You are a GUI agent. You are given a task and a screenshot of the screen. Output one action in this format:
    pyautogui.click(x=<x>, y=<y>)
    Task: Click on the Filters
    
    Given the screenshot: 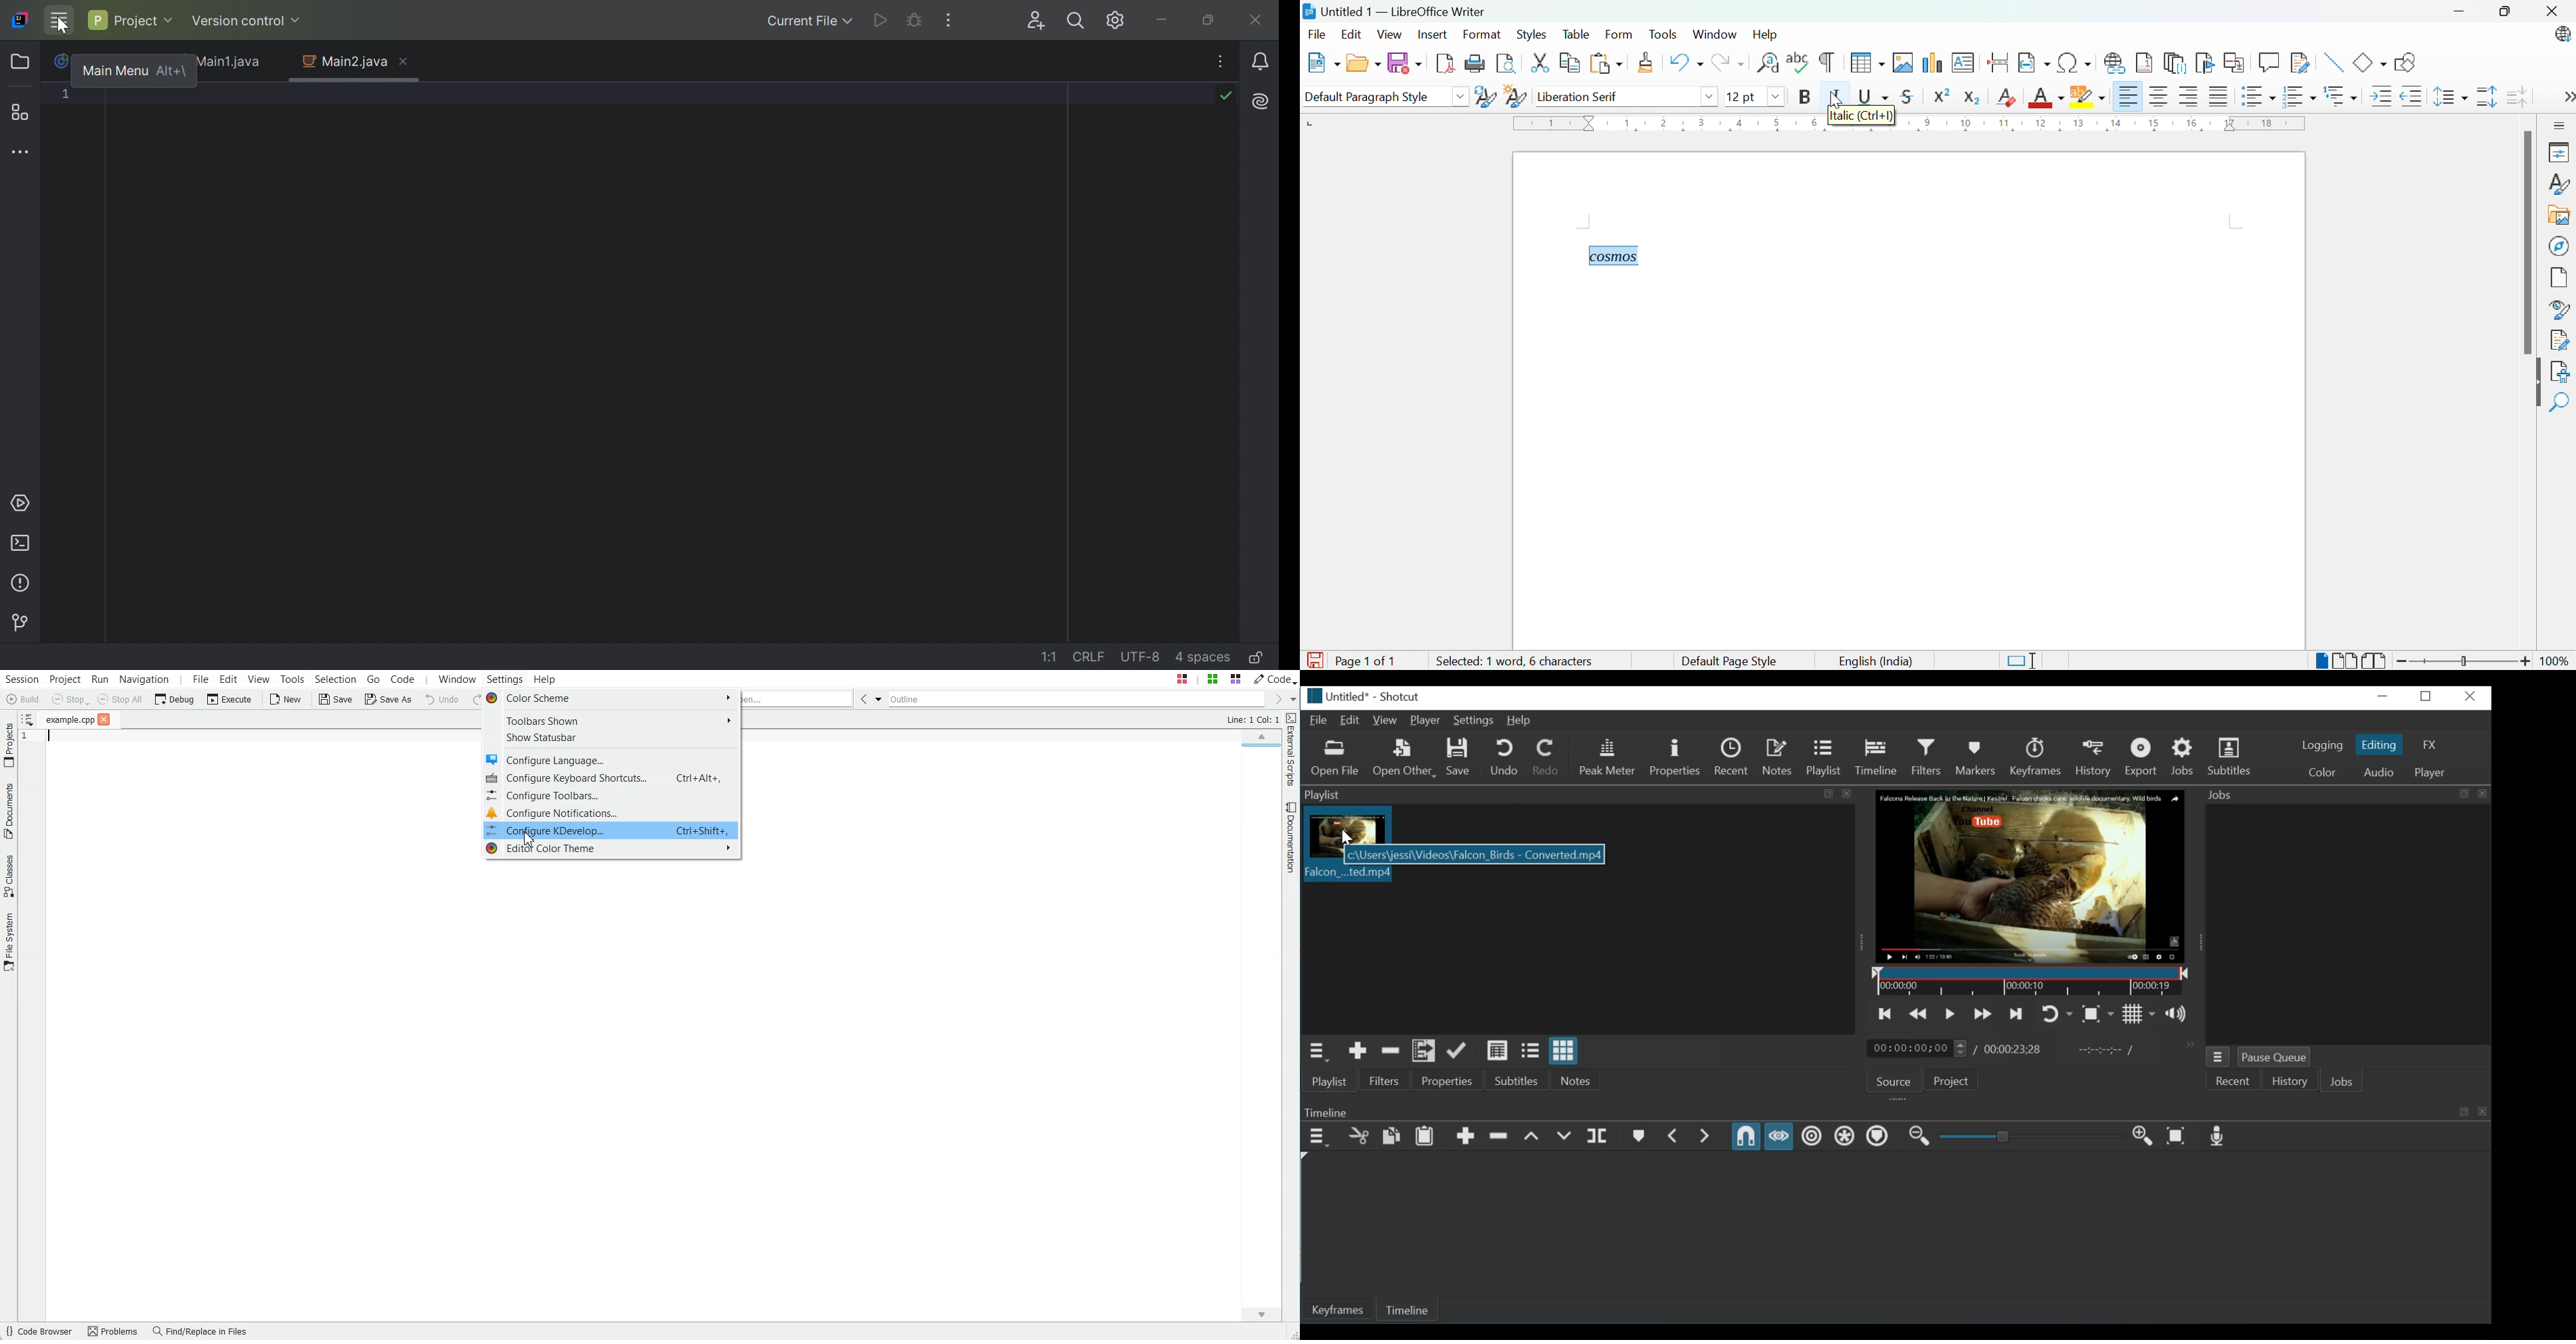 What is the action you would take?
    pyautogui.click(x=1927, y=757)
    